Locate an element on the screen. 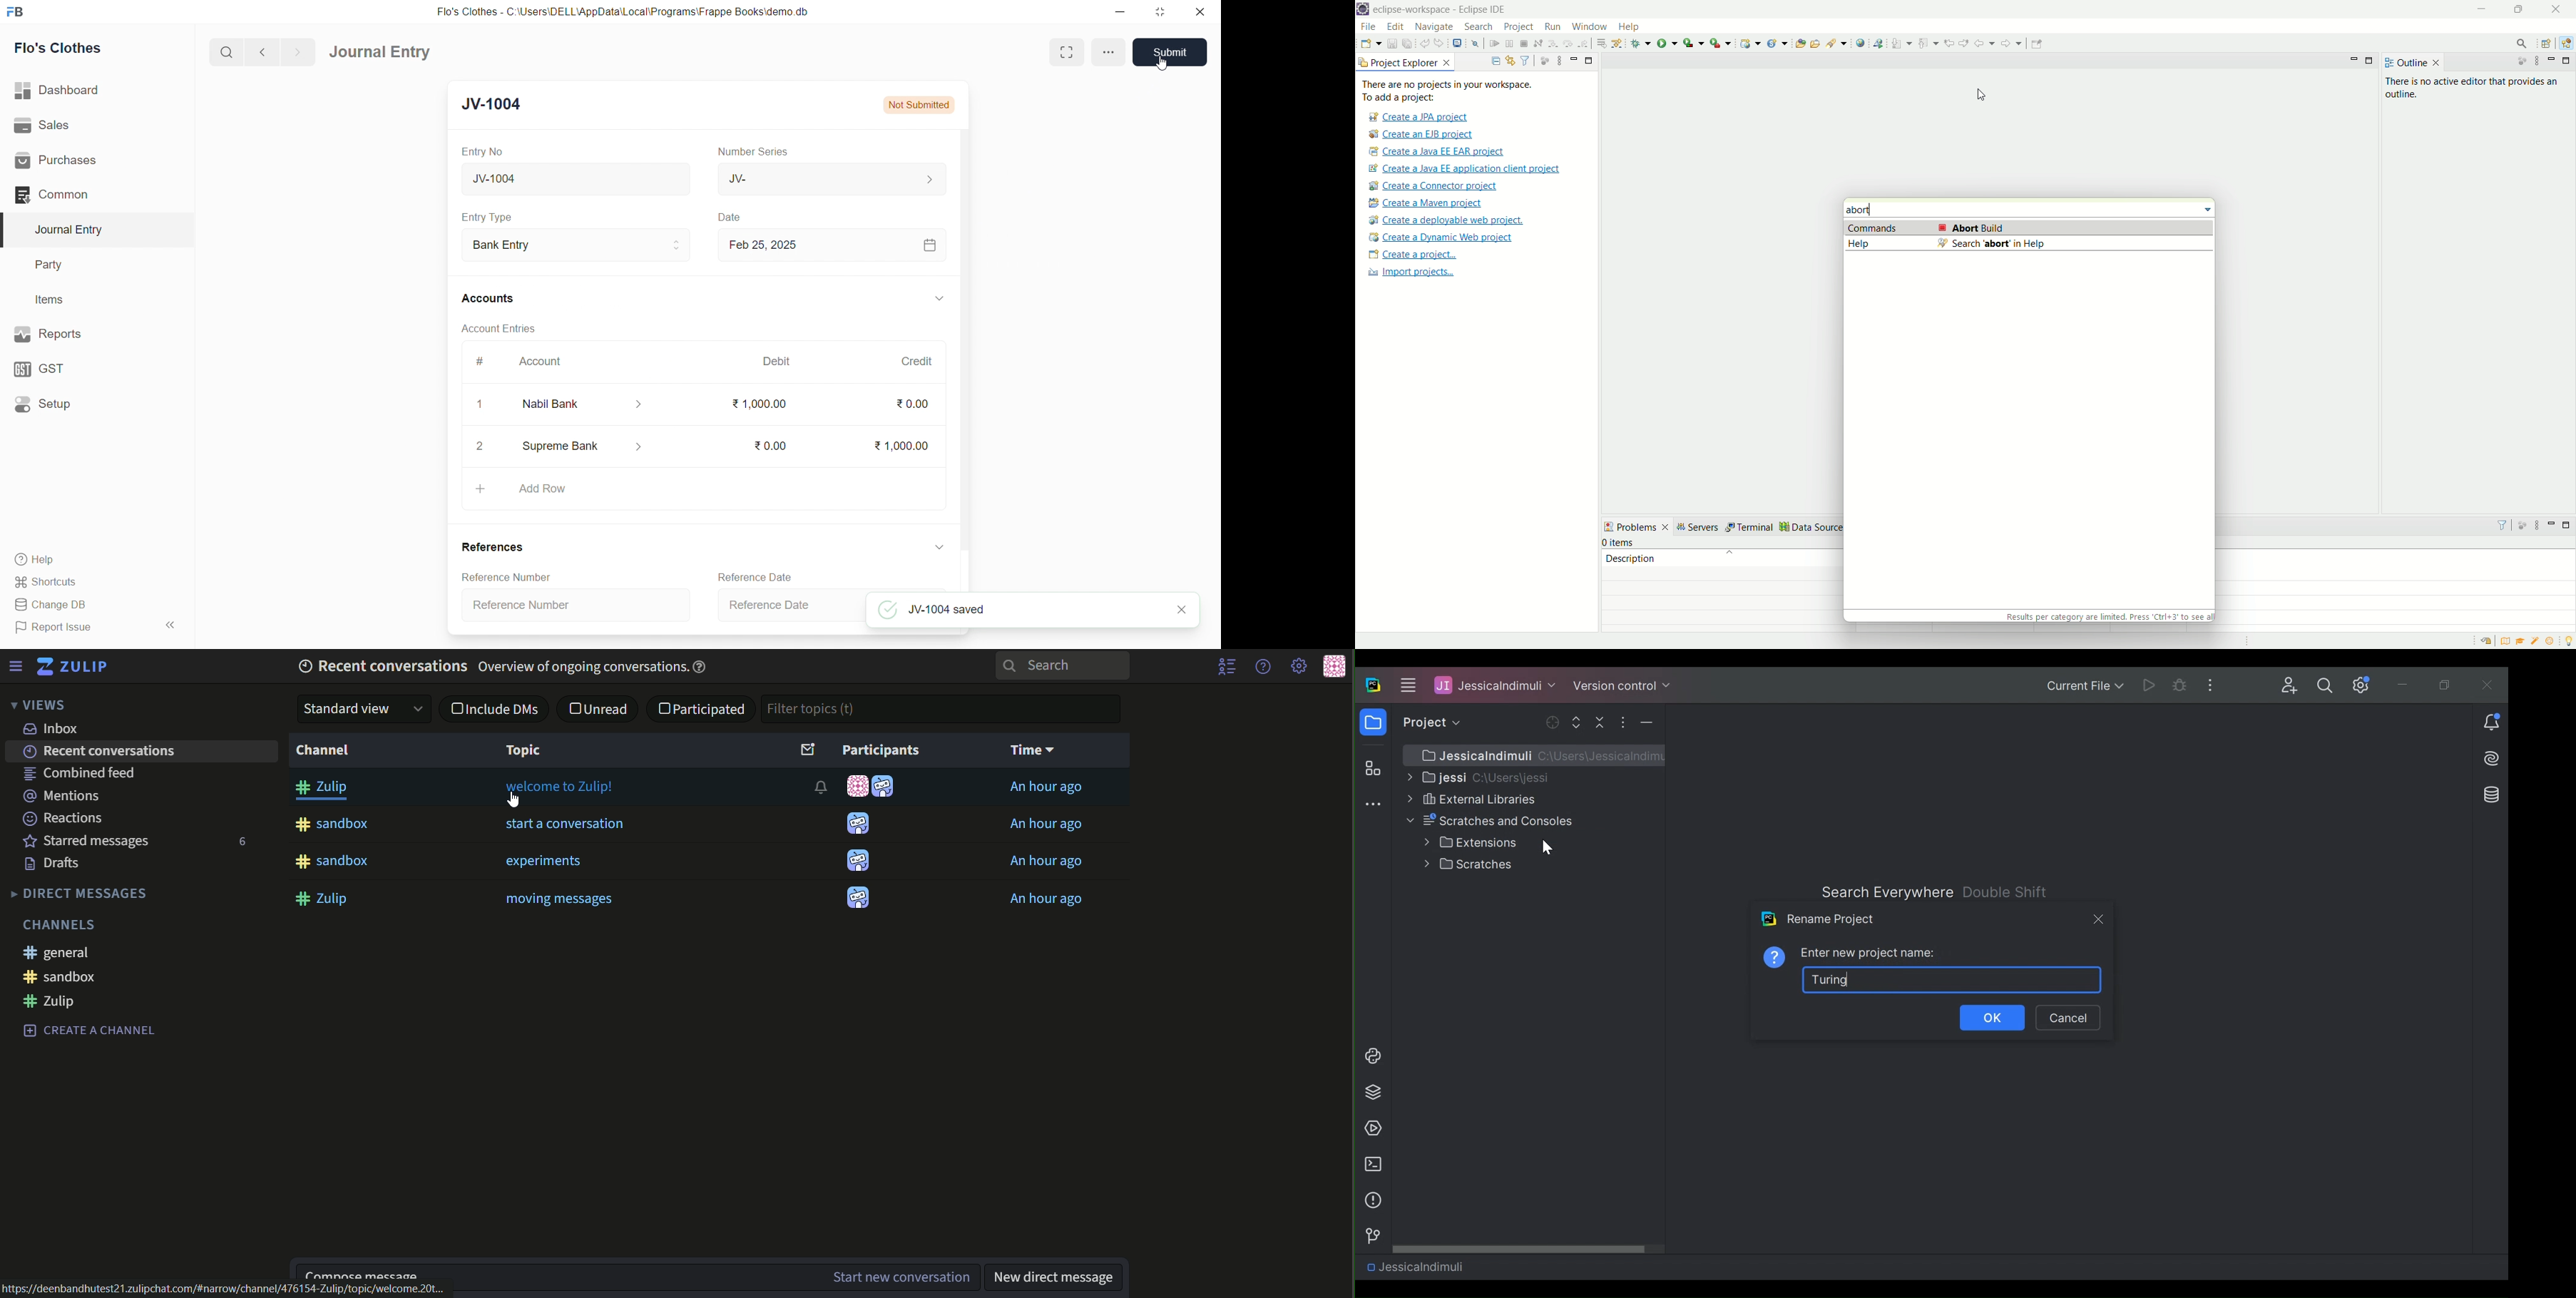 This screenshot has height=1316, width=2576. text is located at coordinates (550, 861).